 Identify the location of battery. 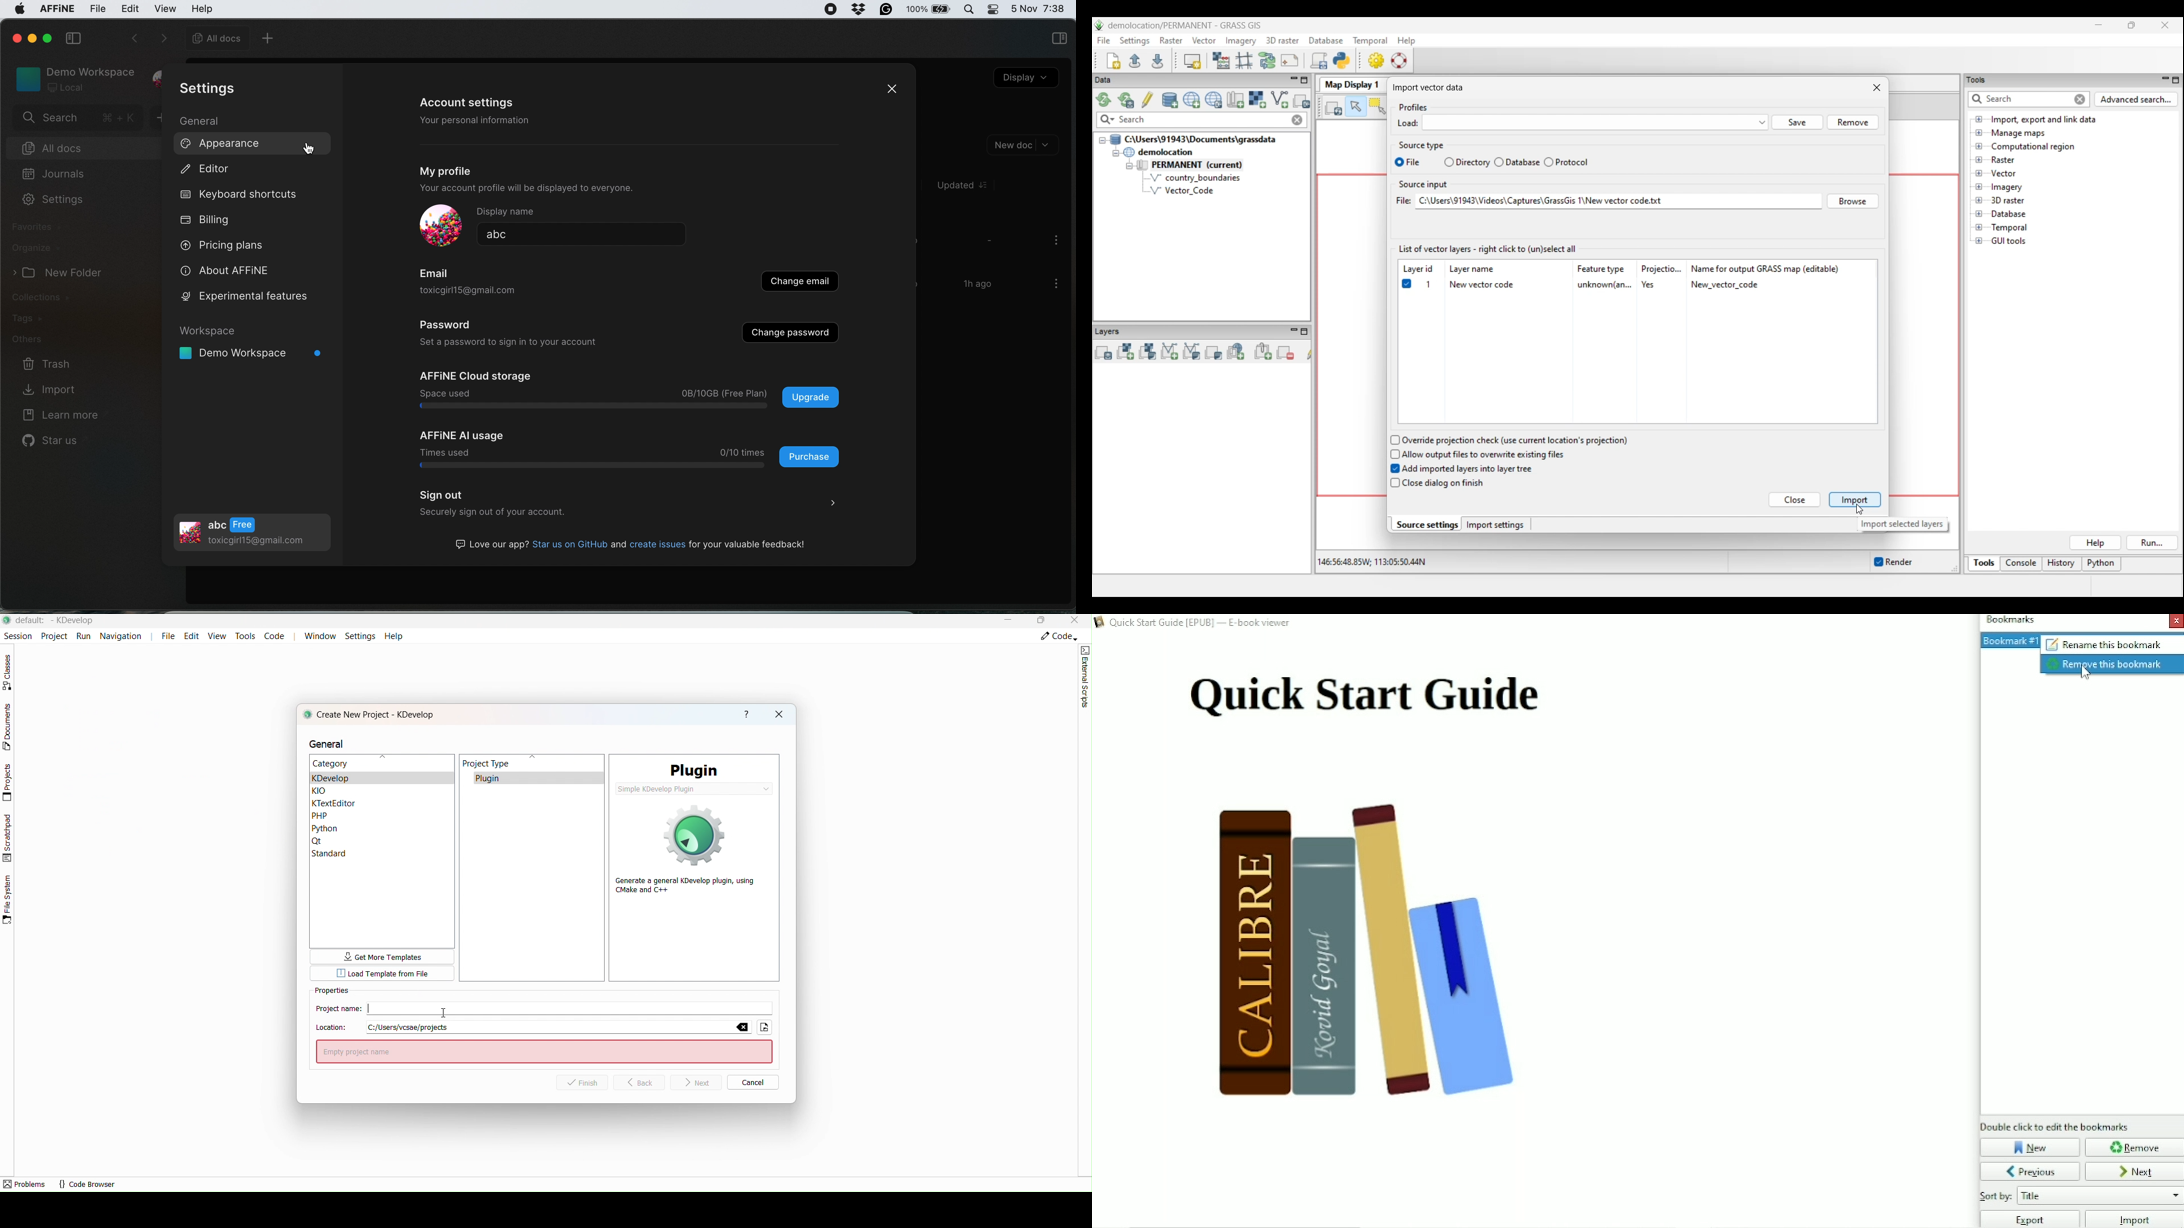
(930, 9).